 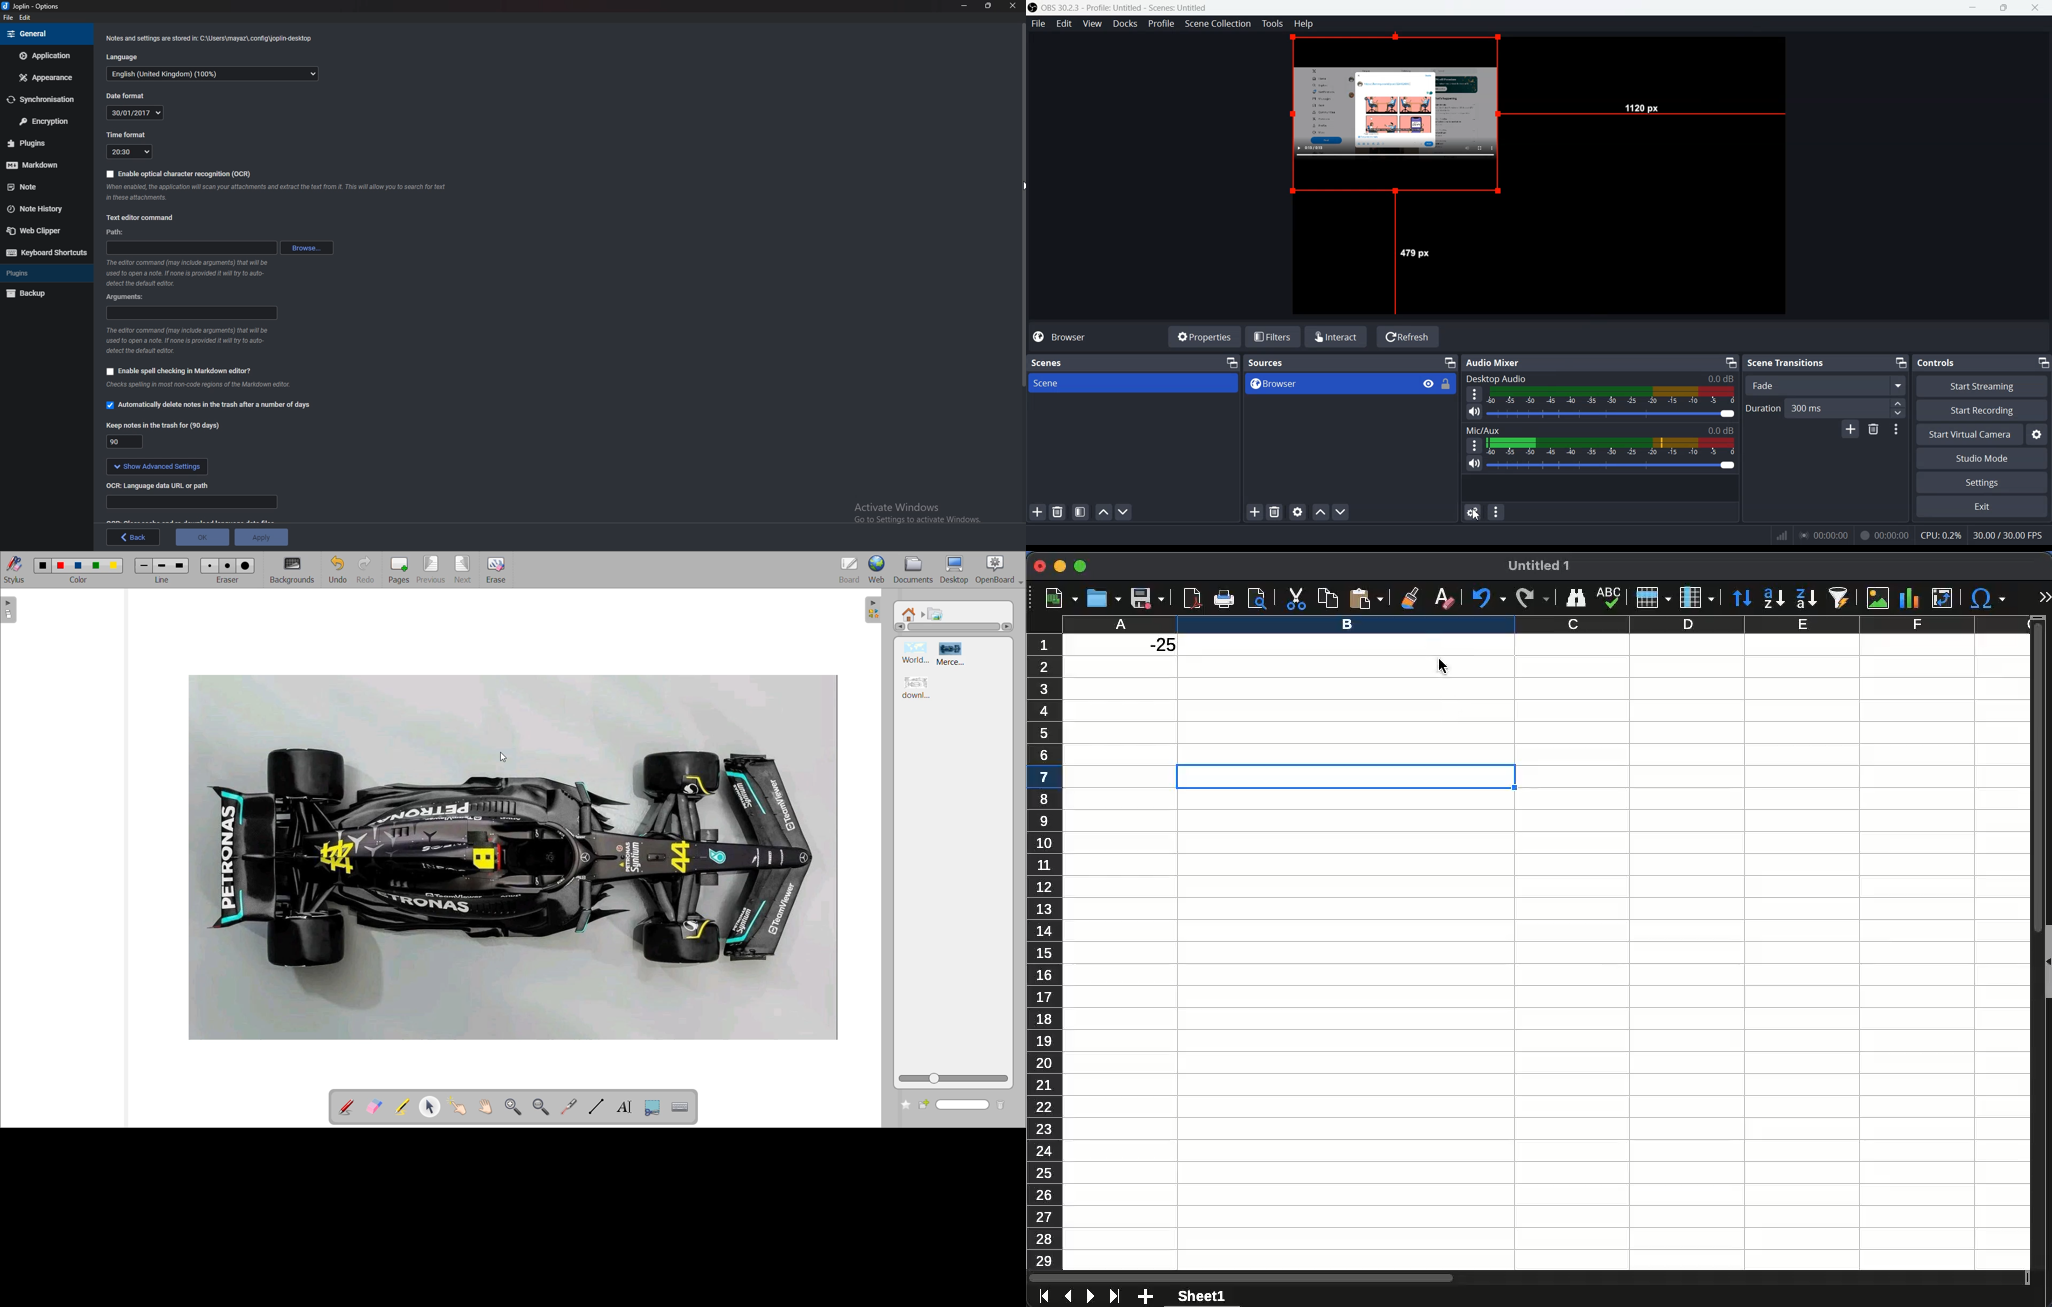 What do you see at coordinates (44, 230) in the screenshot?
I see `Web clipper` at bounding box center [44, 230].